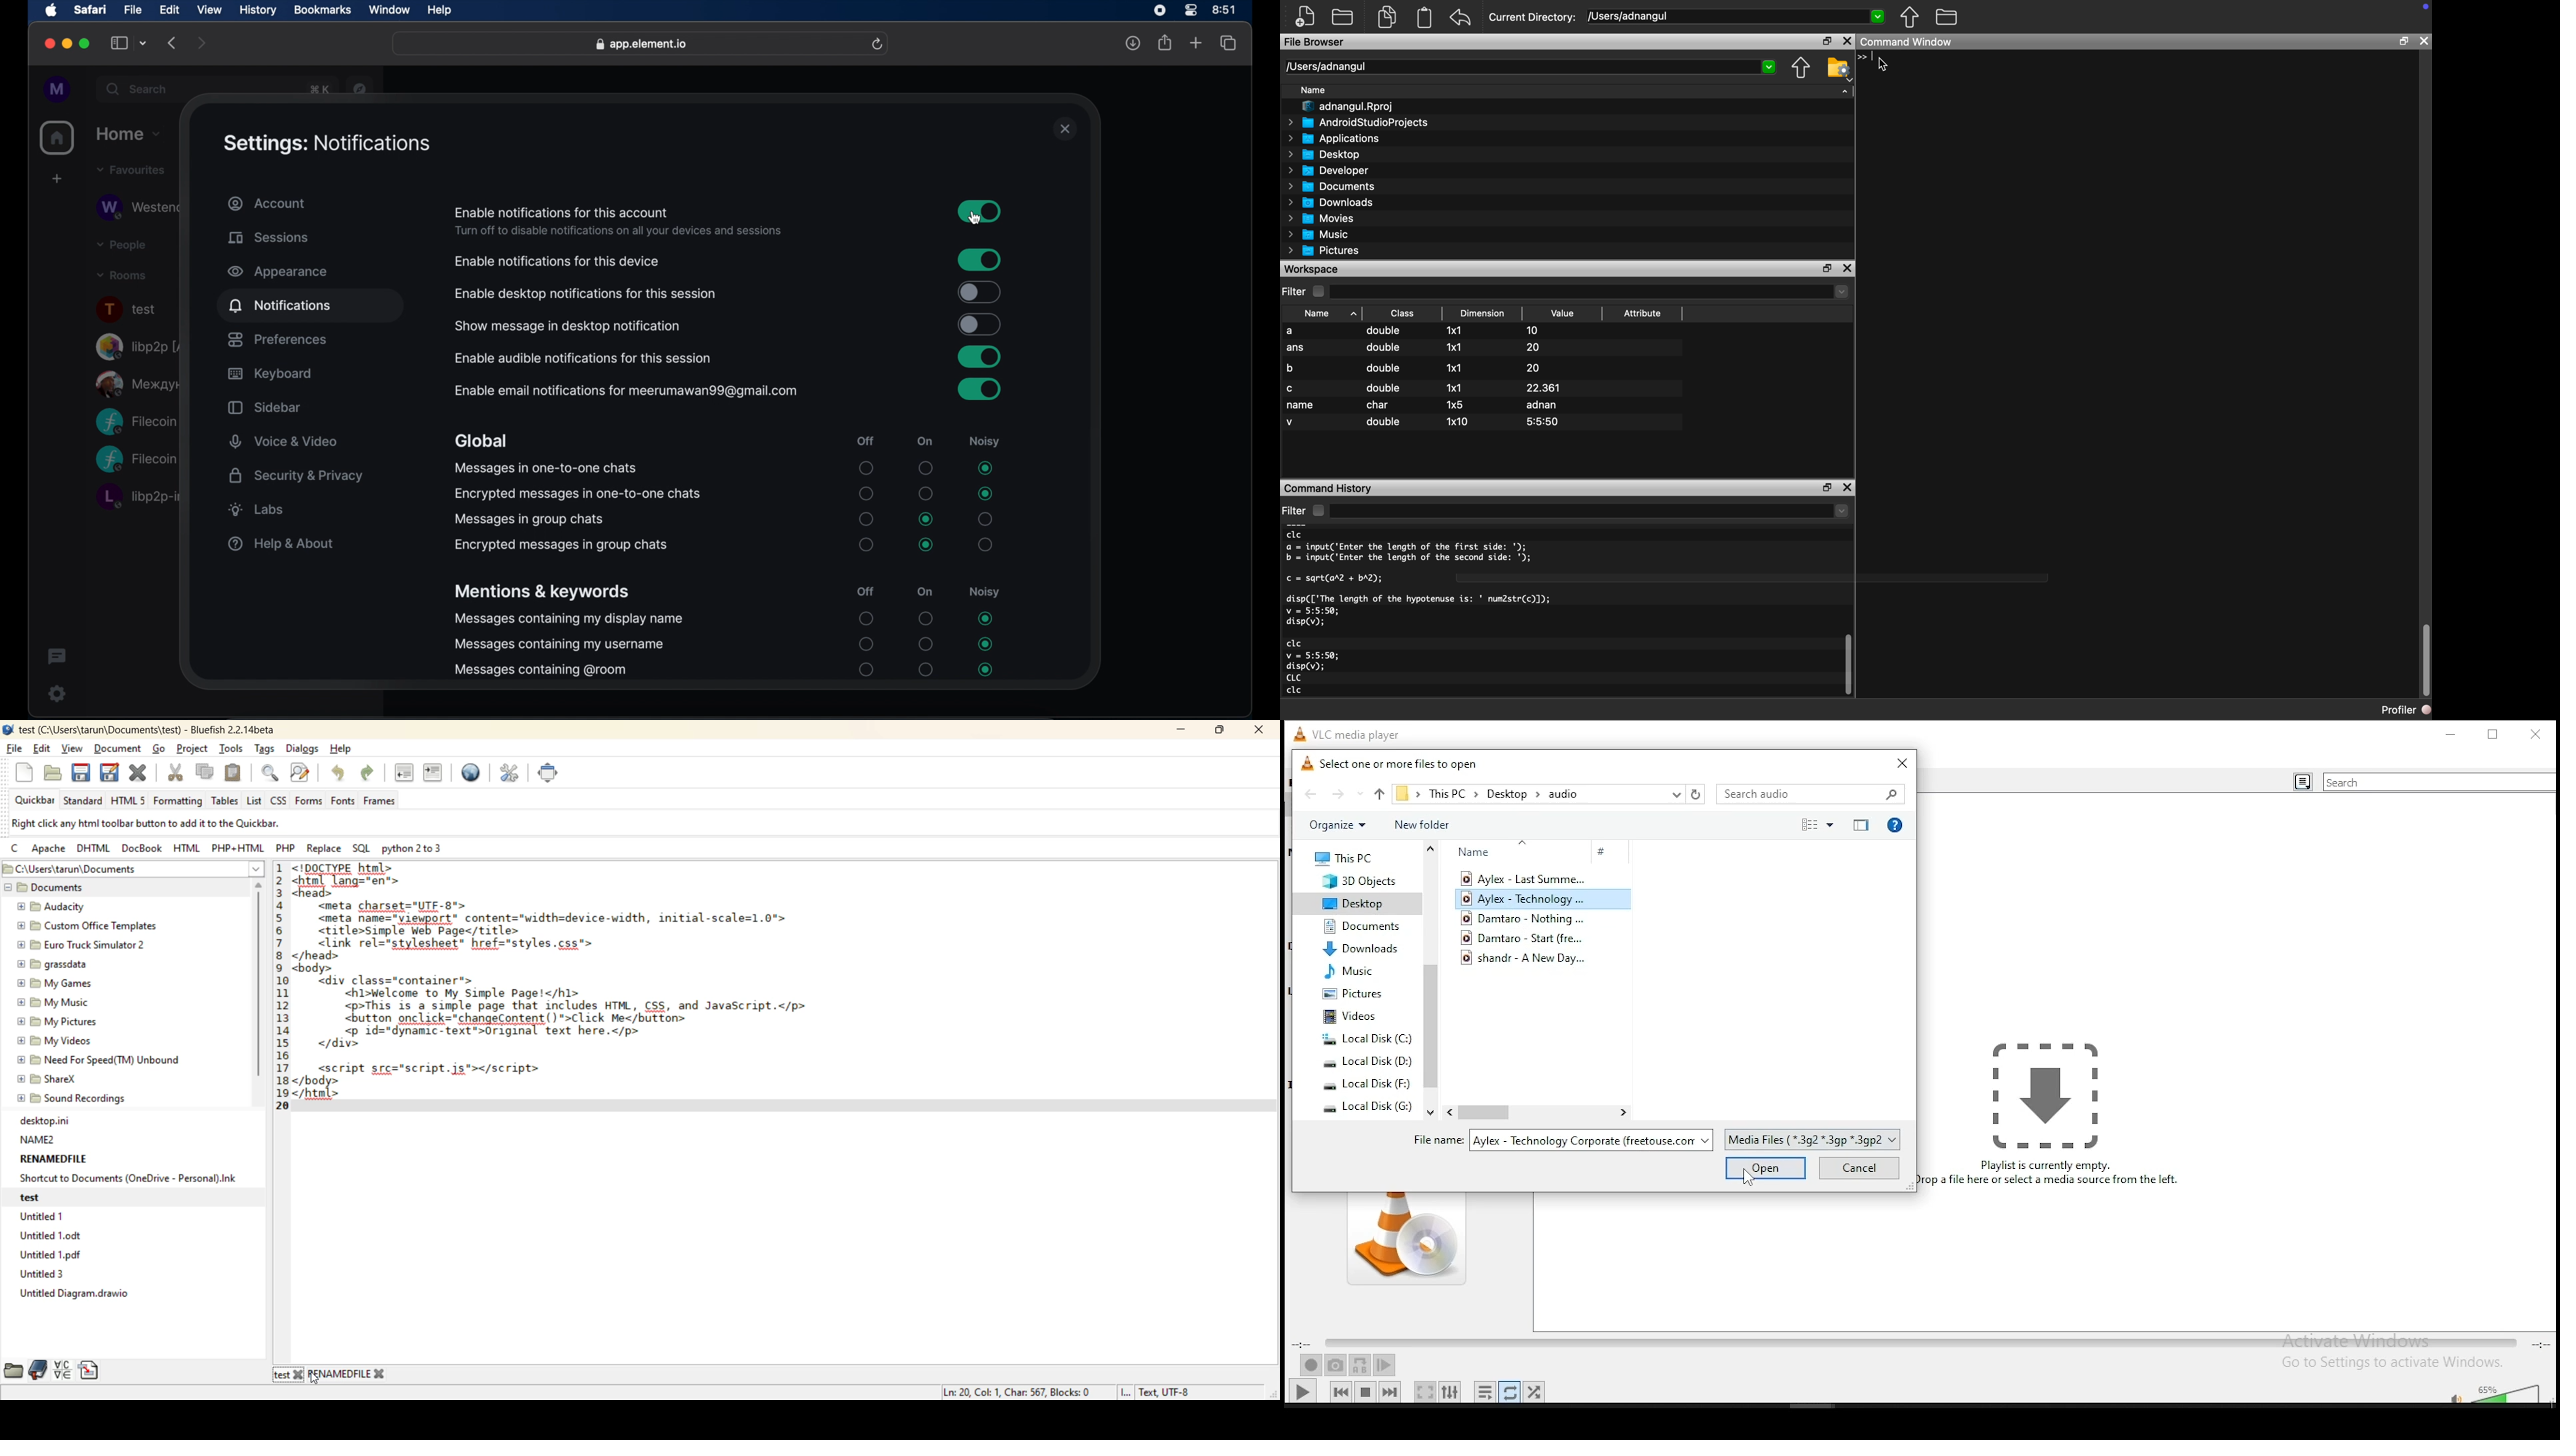  Describe the element at coordinates (382, 801) in the screenshot. I see `frames` at that location.